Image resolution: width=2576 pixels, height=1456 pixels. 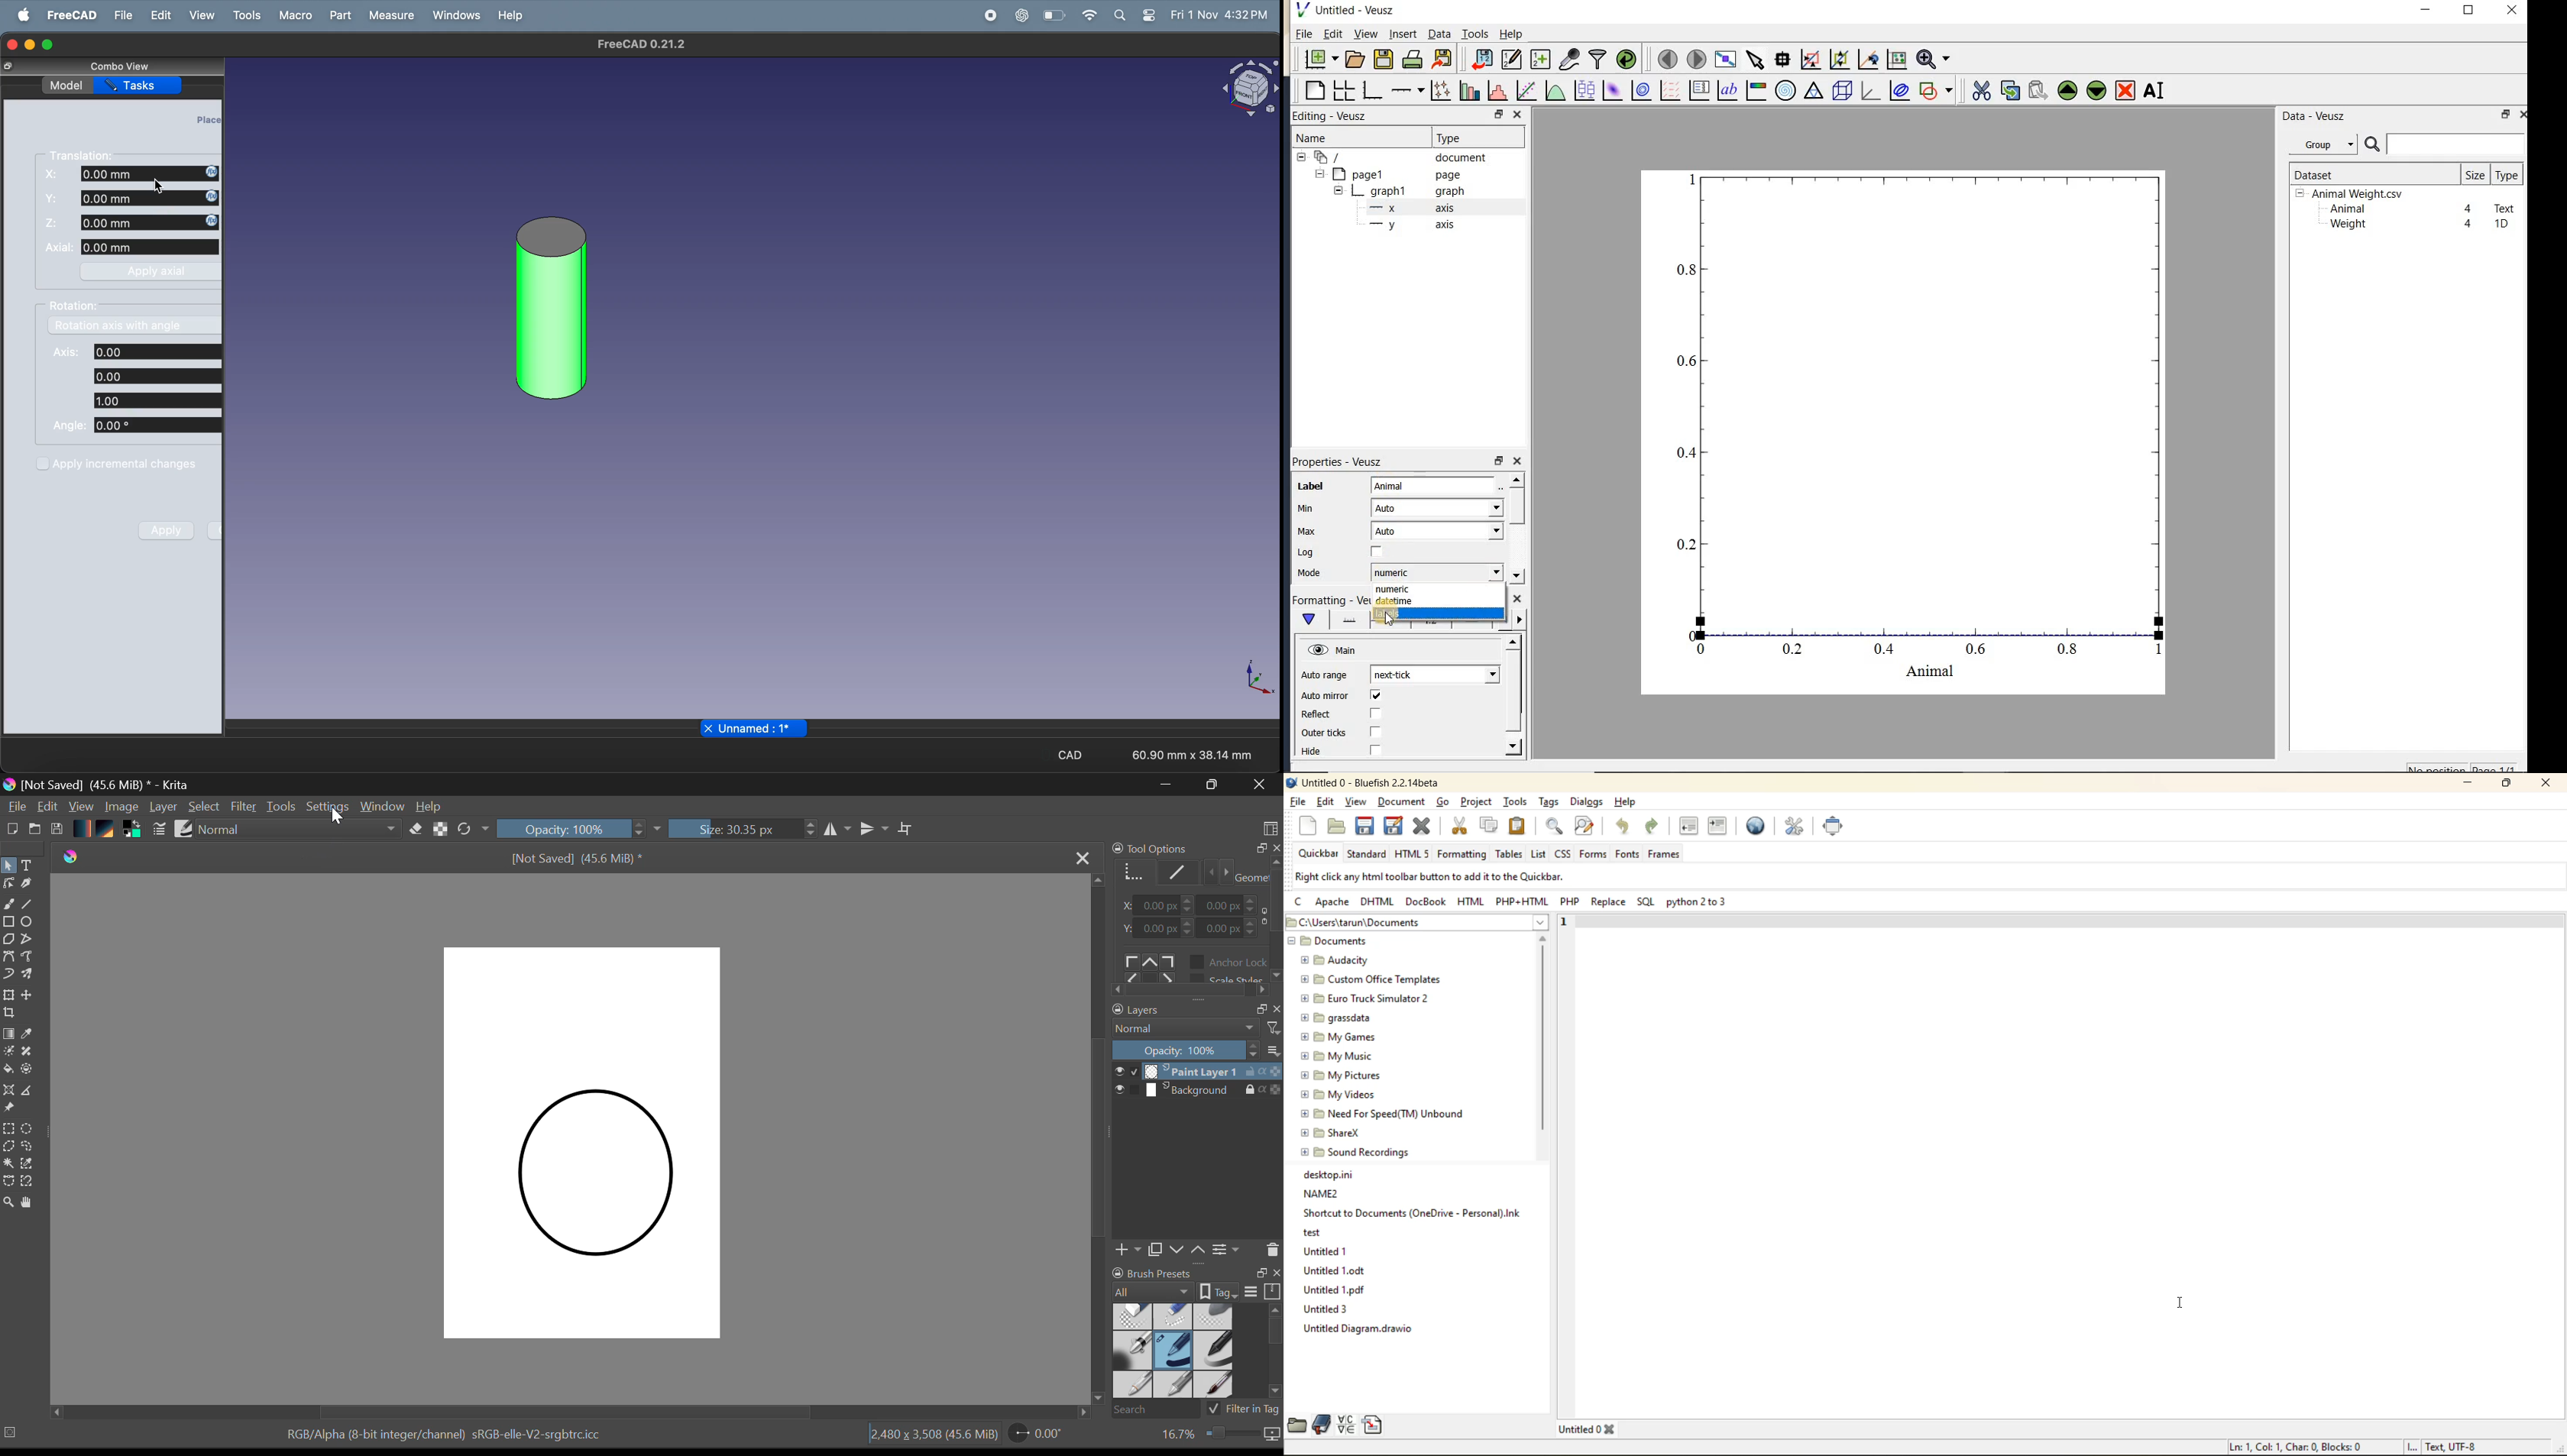 What do you see at coordinates (9, 1051) in the screenshot?
I see `Colorize Mask Tool` at bounding box center [9, 1051].